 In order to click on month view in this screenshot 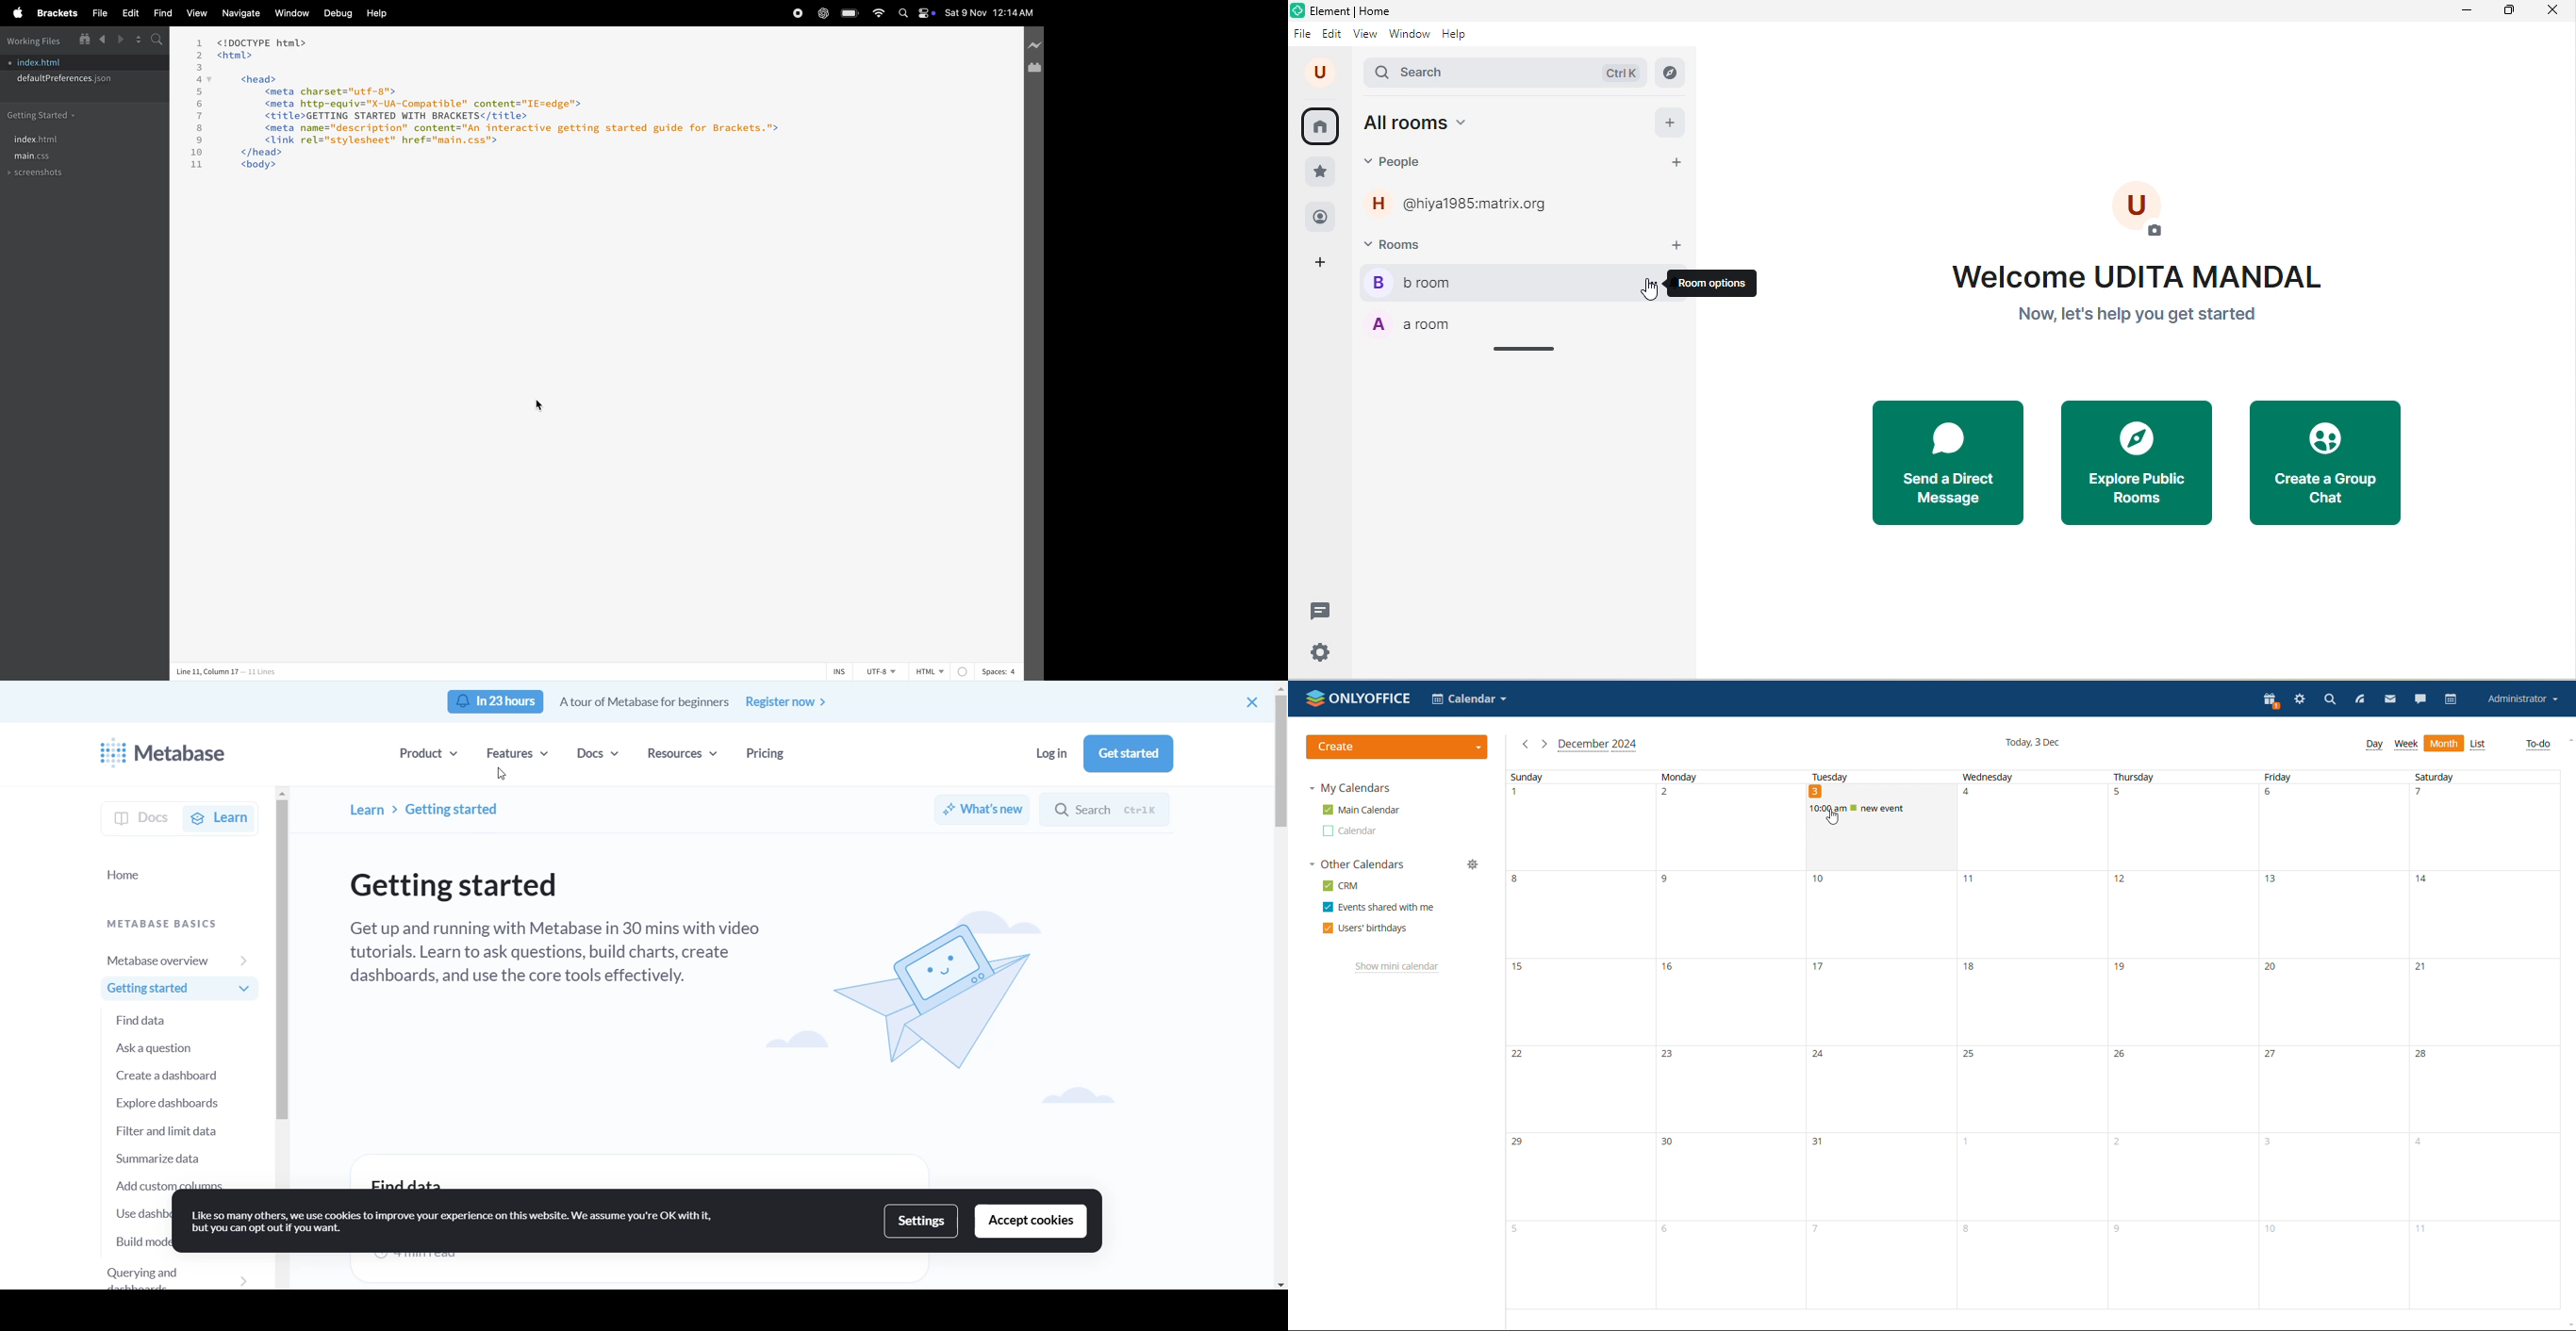, I will do `click(2444, 744)`.